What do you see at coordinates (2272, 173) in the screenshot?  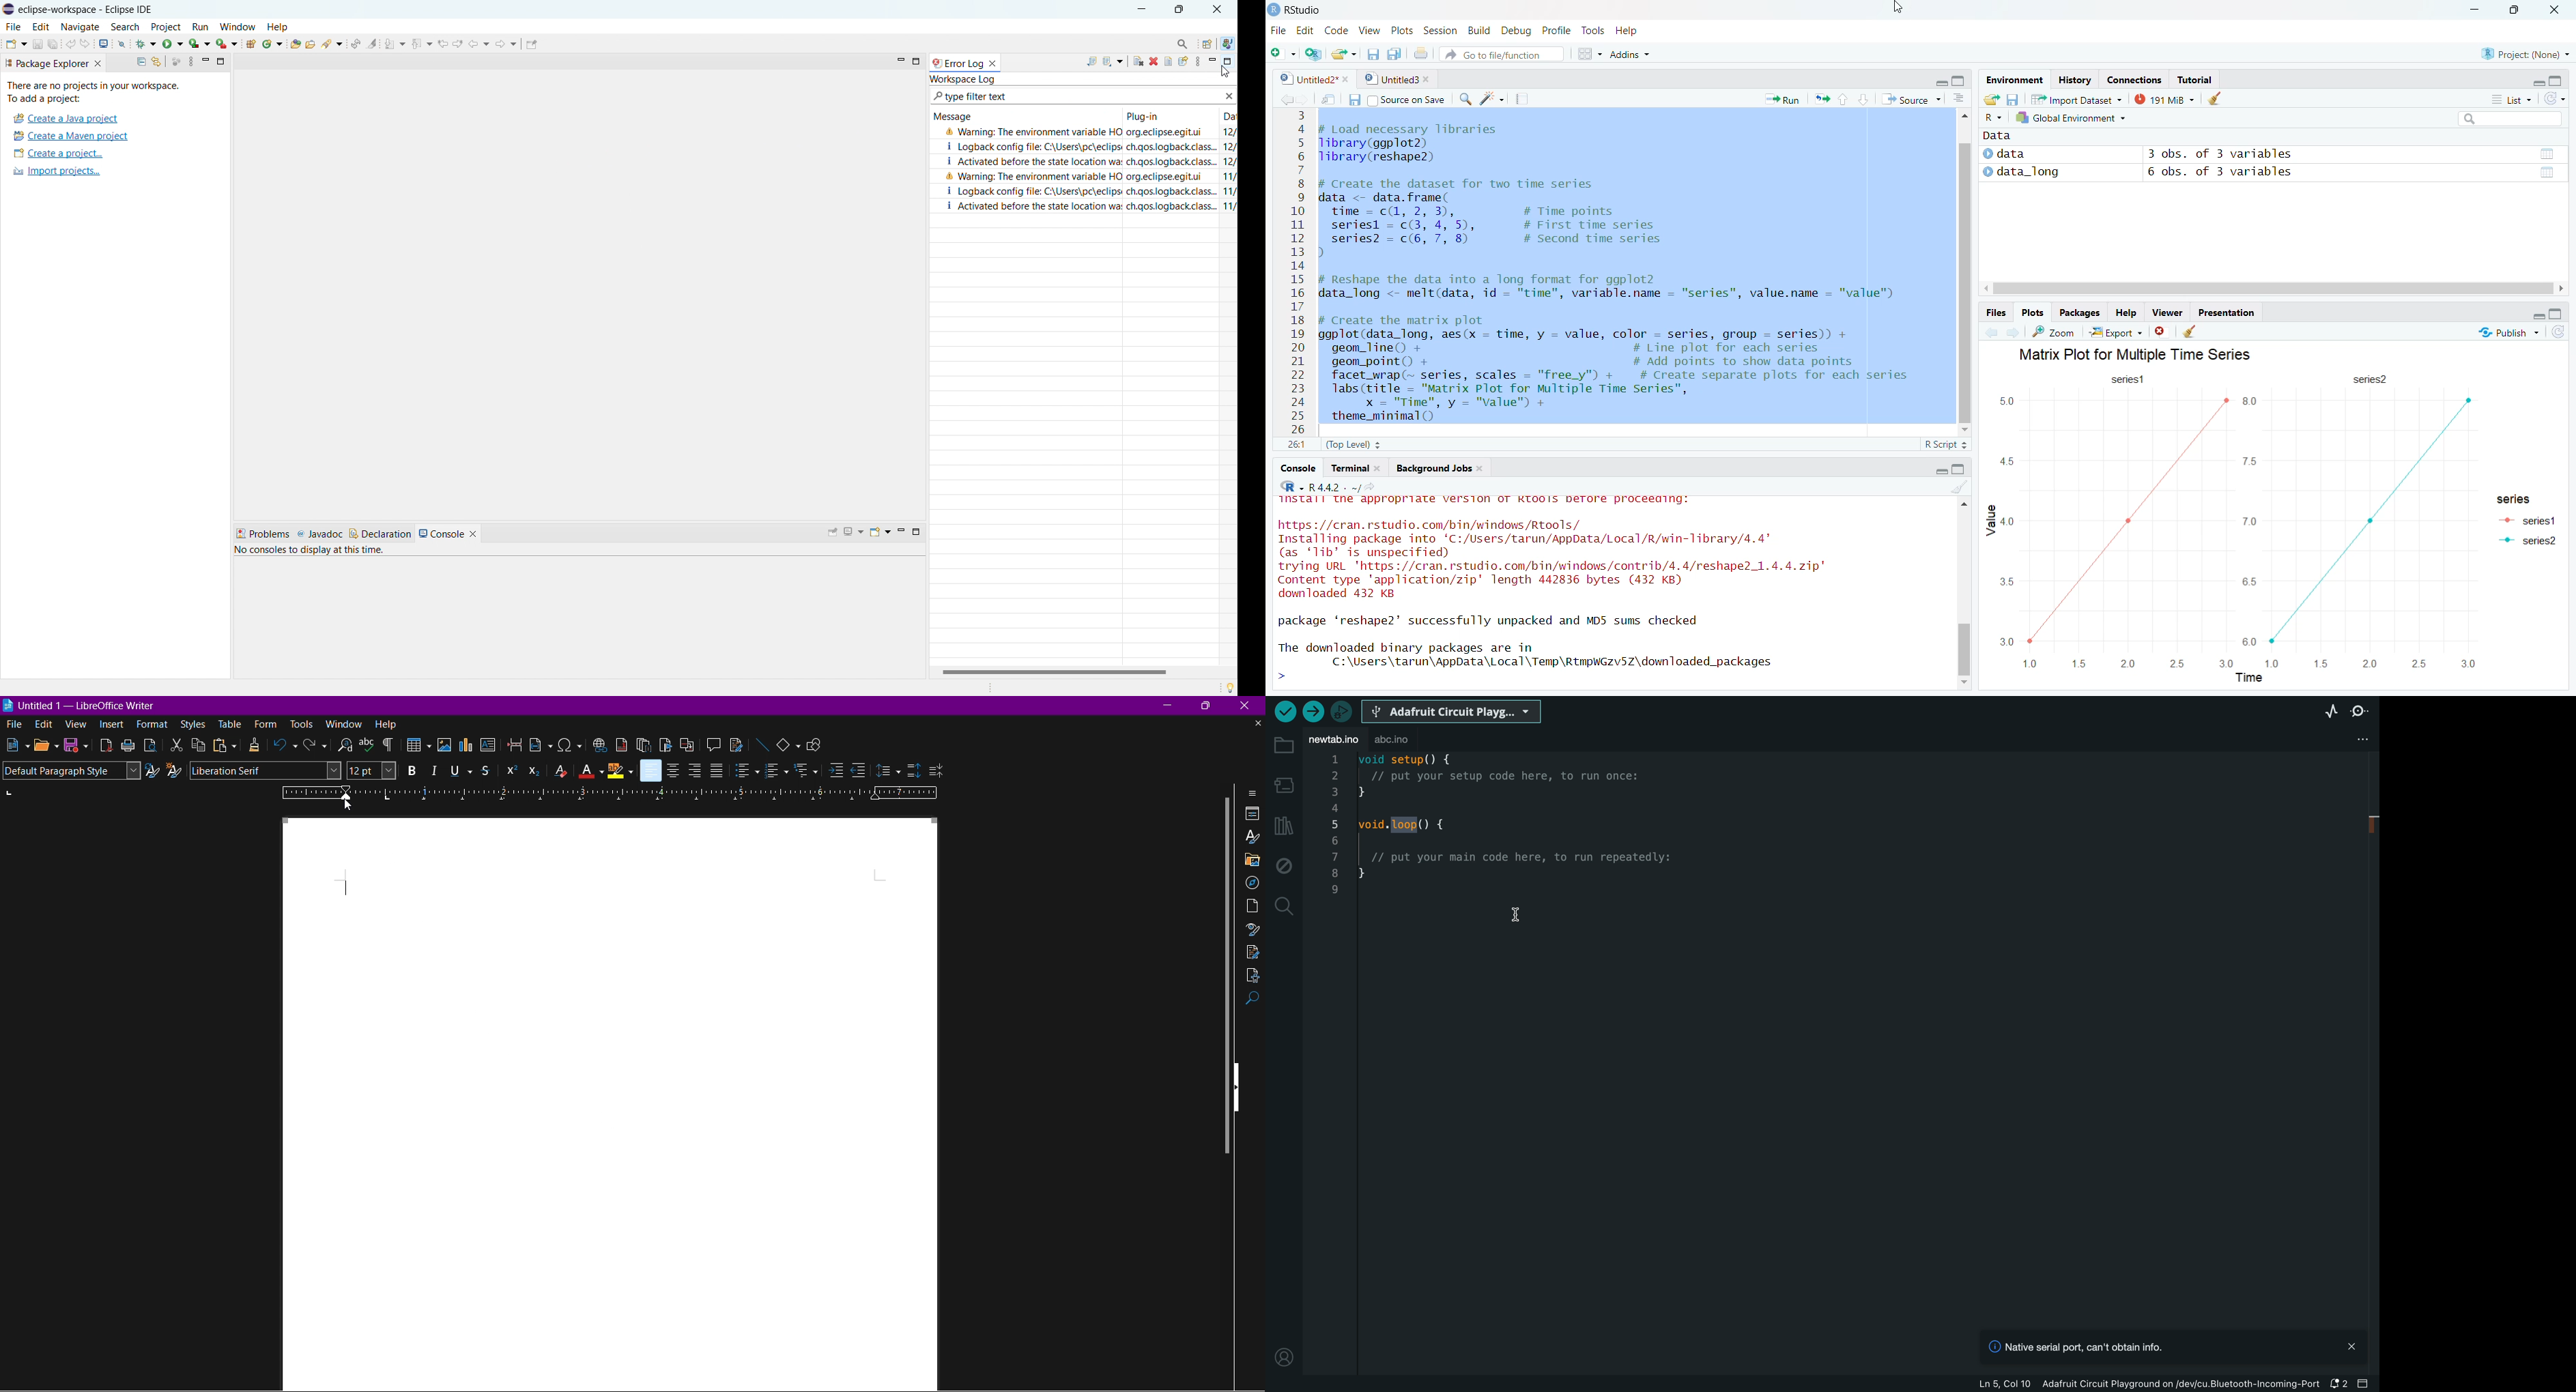 I see `© data_long 6 obs. of 3 variables` at bounding box center [2272, 173].